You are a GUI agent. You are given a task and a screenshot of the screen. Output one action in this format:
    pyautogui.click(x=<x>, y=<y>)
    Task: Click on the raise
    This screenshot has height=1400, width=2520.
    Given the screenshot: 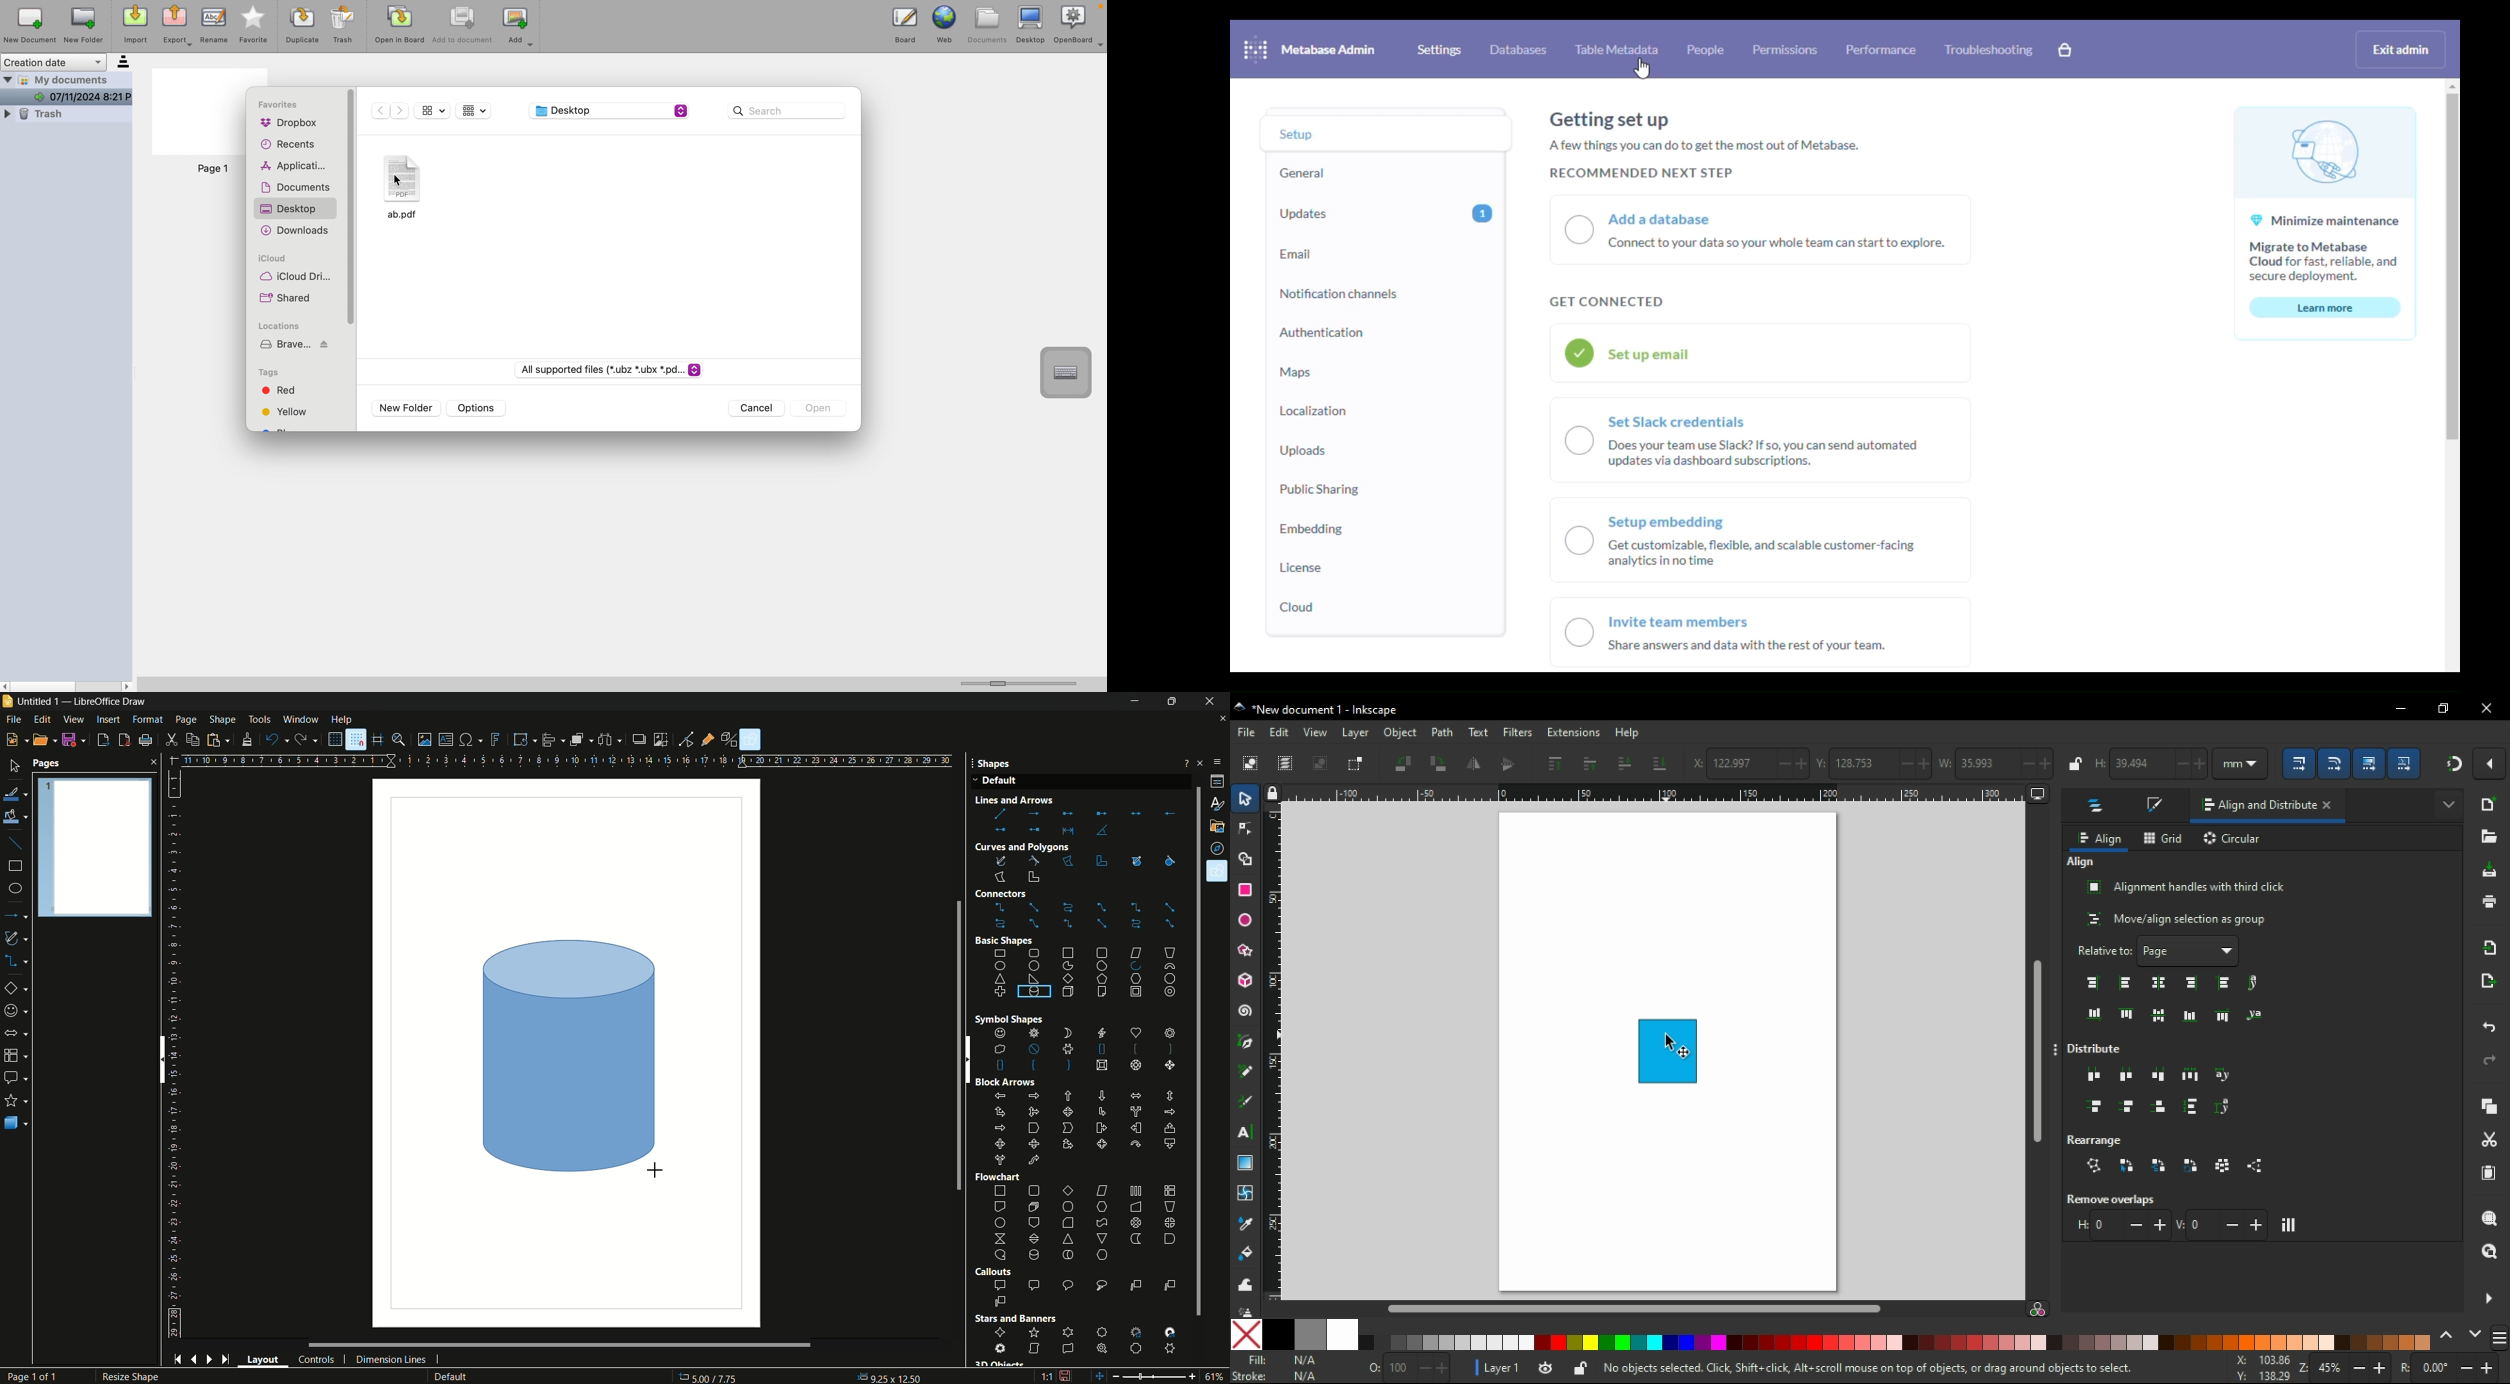 What is the action you would take?
    pyautogui.click(x=1592, y=764)
    